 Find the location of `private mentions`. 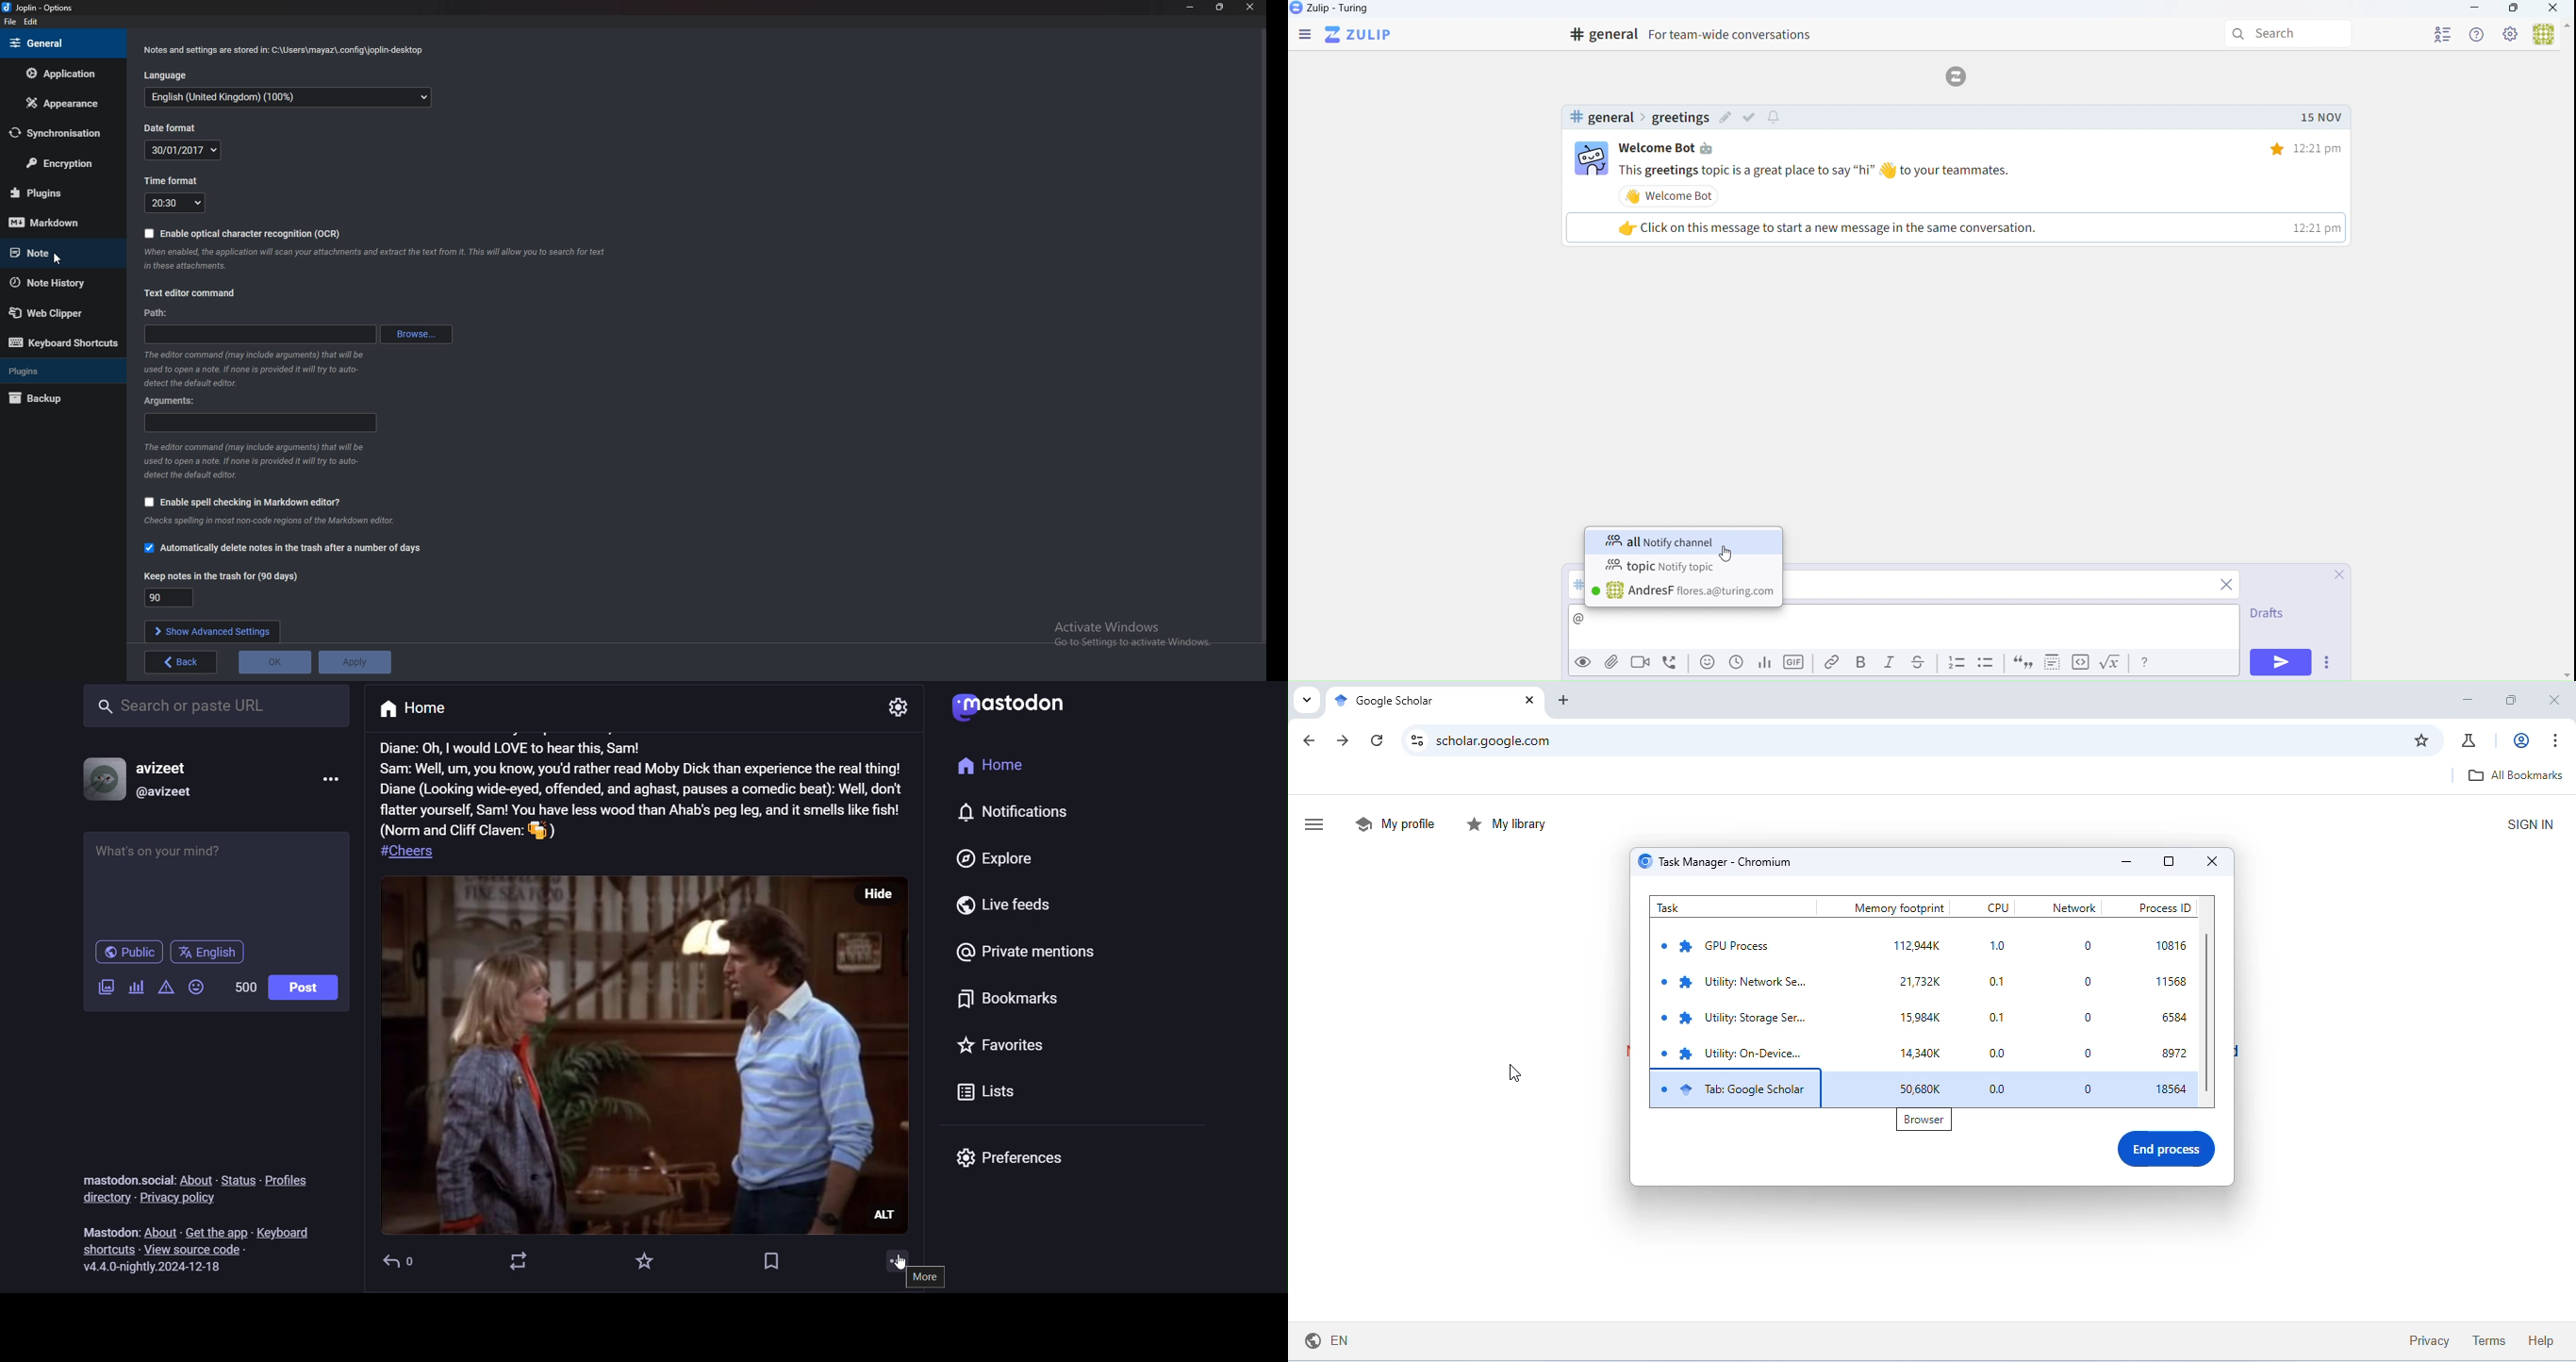

private mentions is located at coordinates (1027, 953).